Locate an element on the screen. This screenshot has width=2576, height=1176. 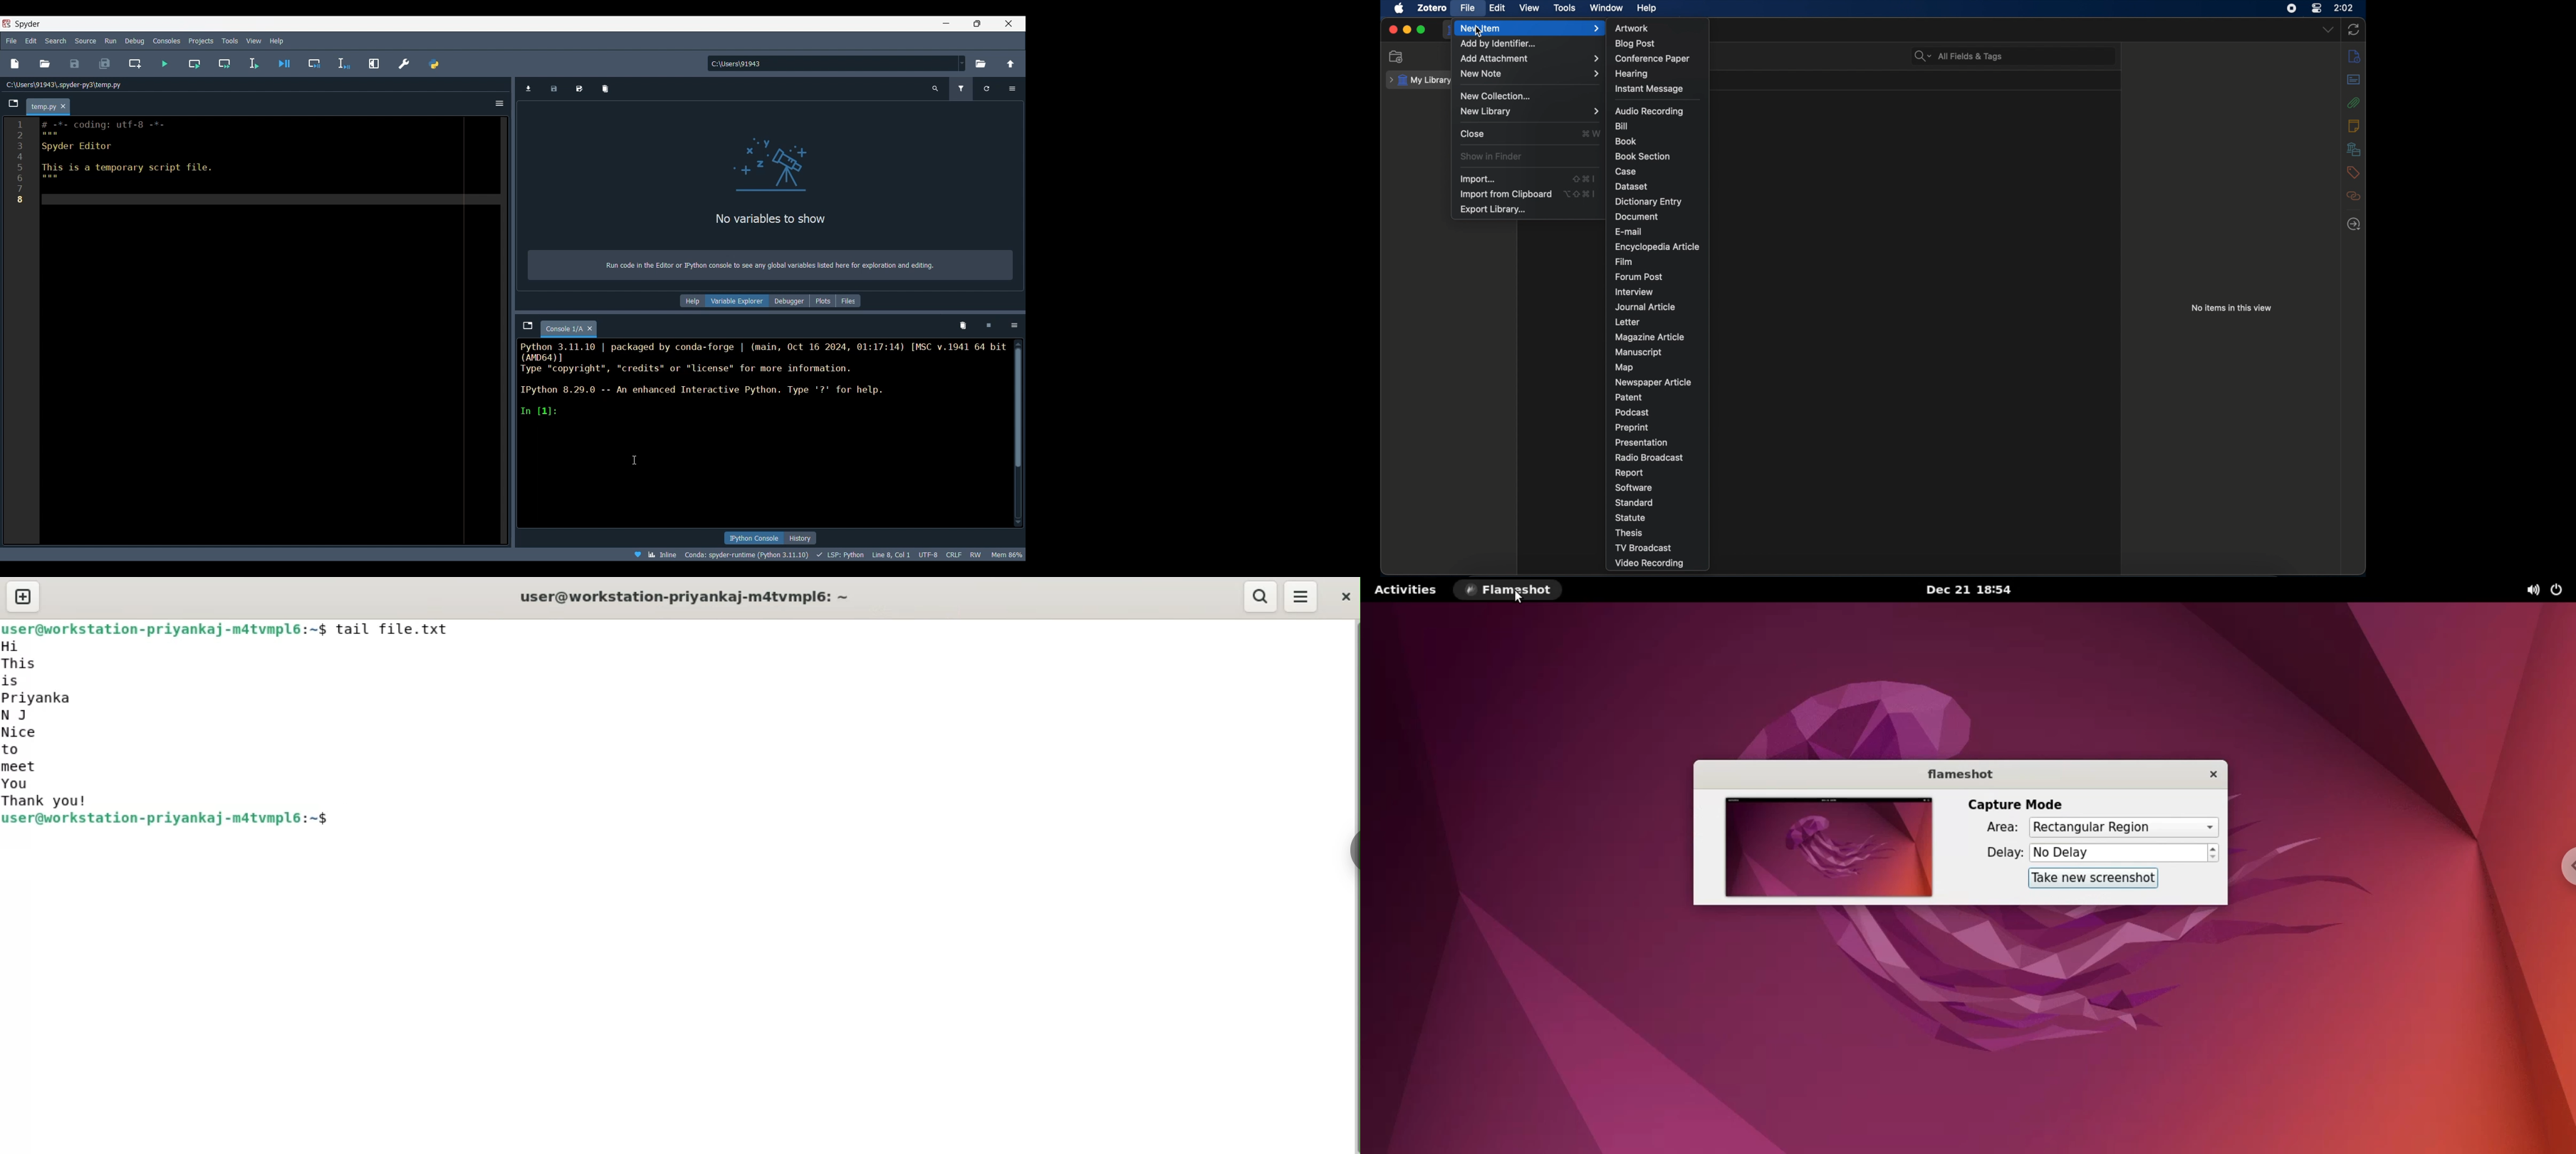
search is located at coordinates (1959, 56).